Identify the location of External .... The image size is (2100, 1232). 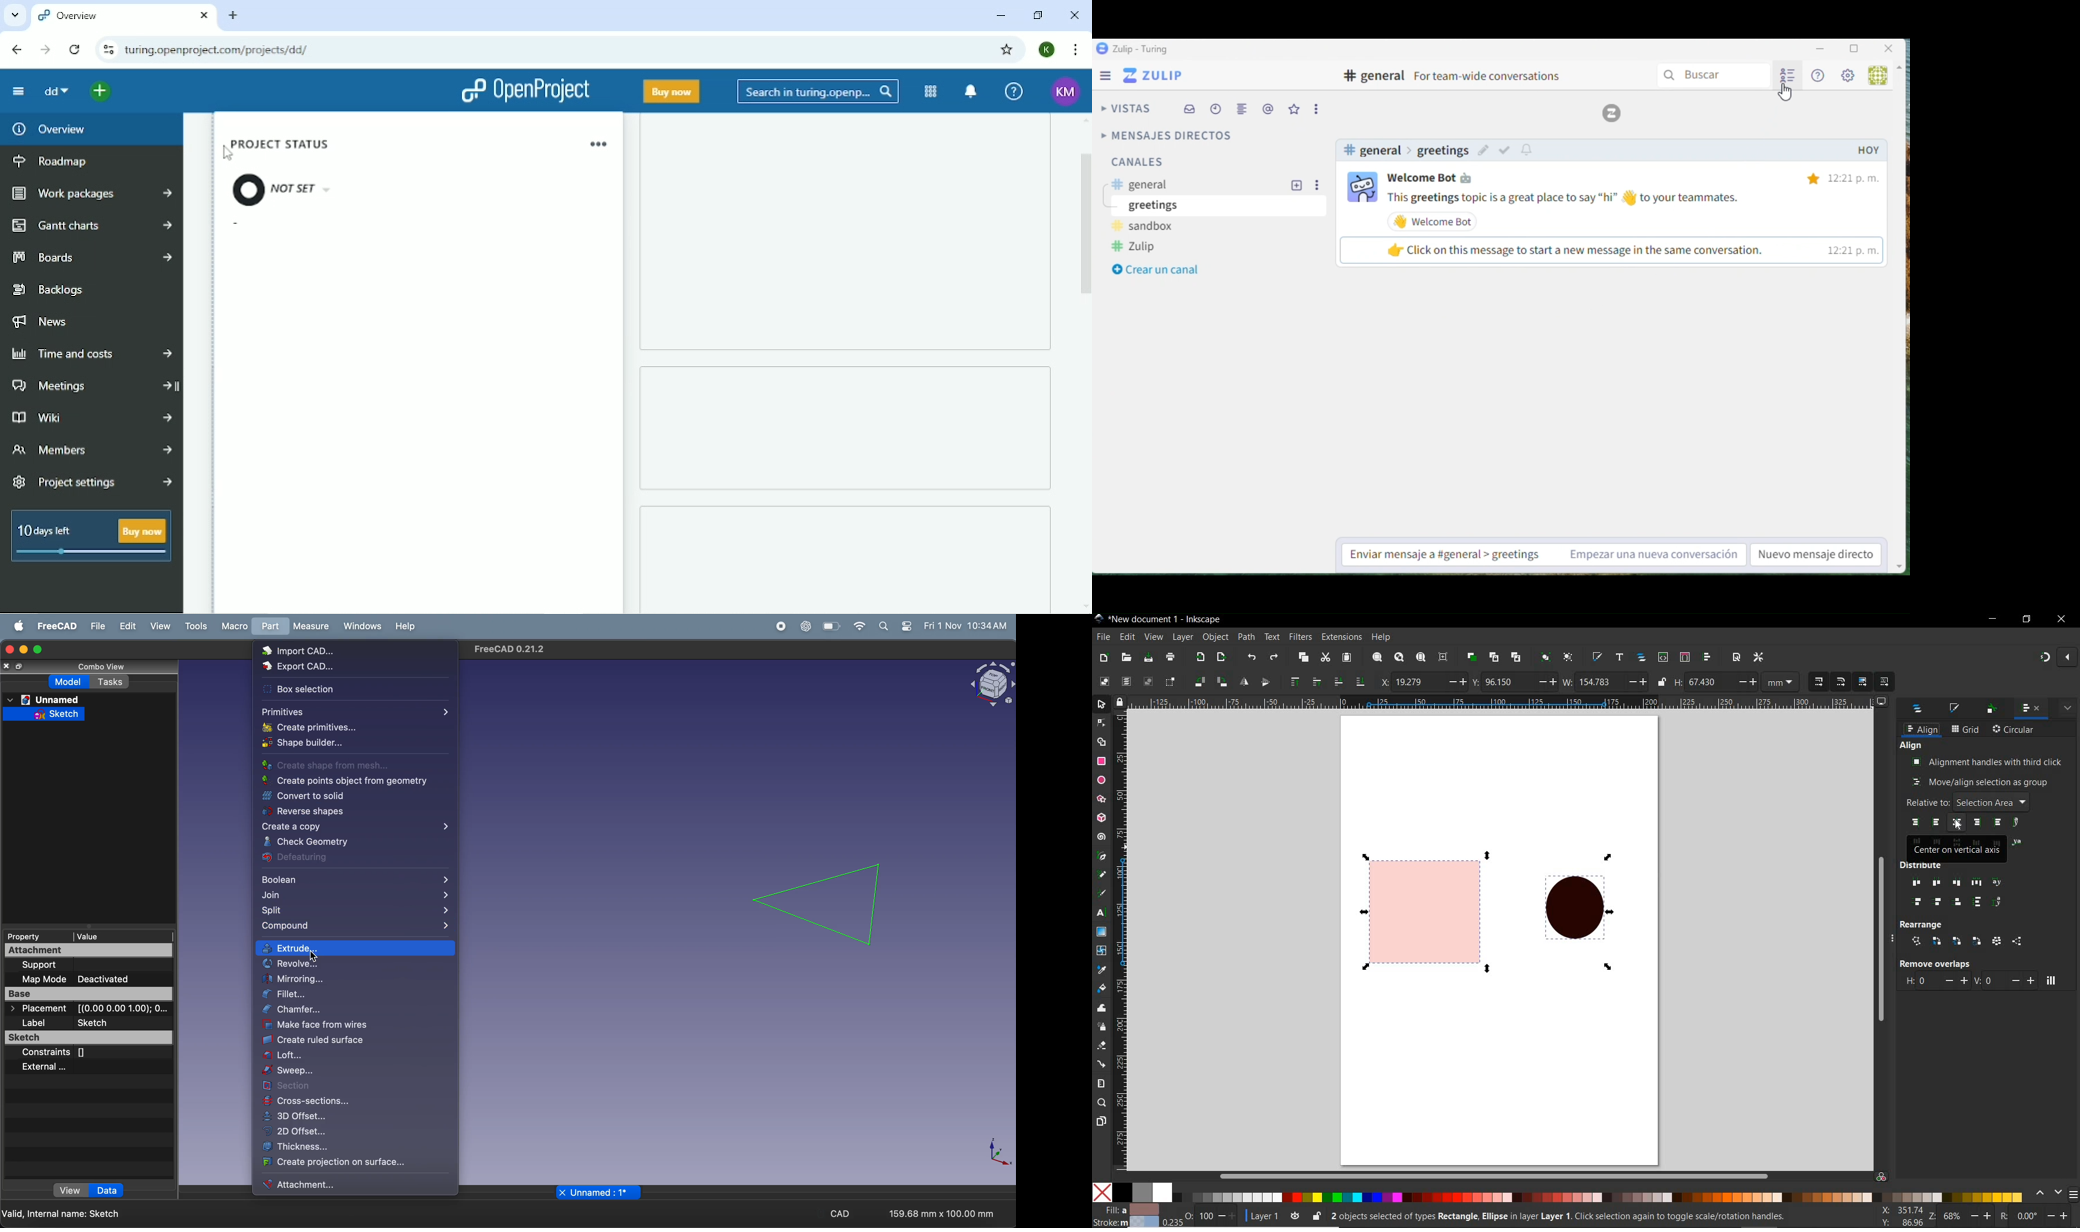
(64, 1067).